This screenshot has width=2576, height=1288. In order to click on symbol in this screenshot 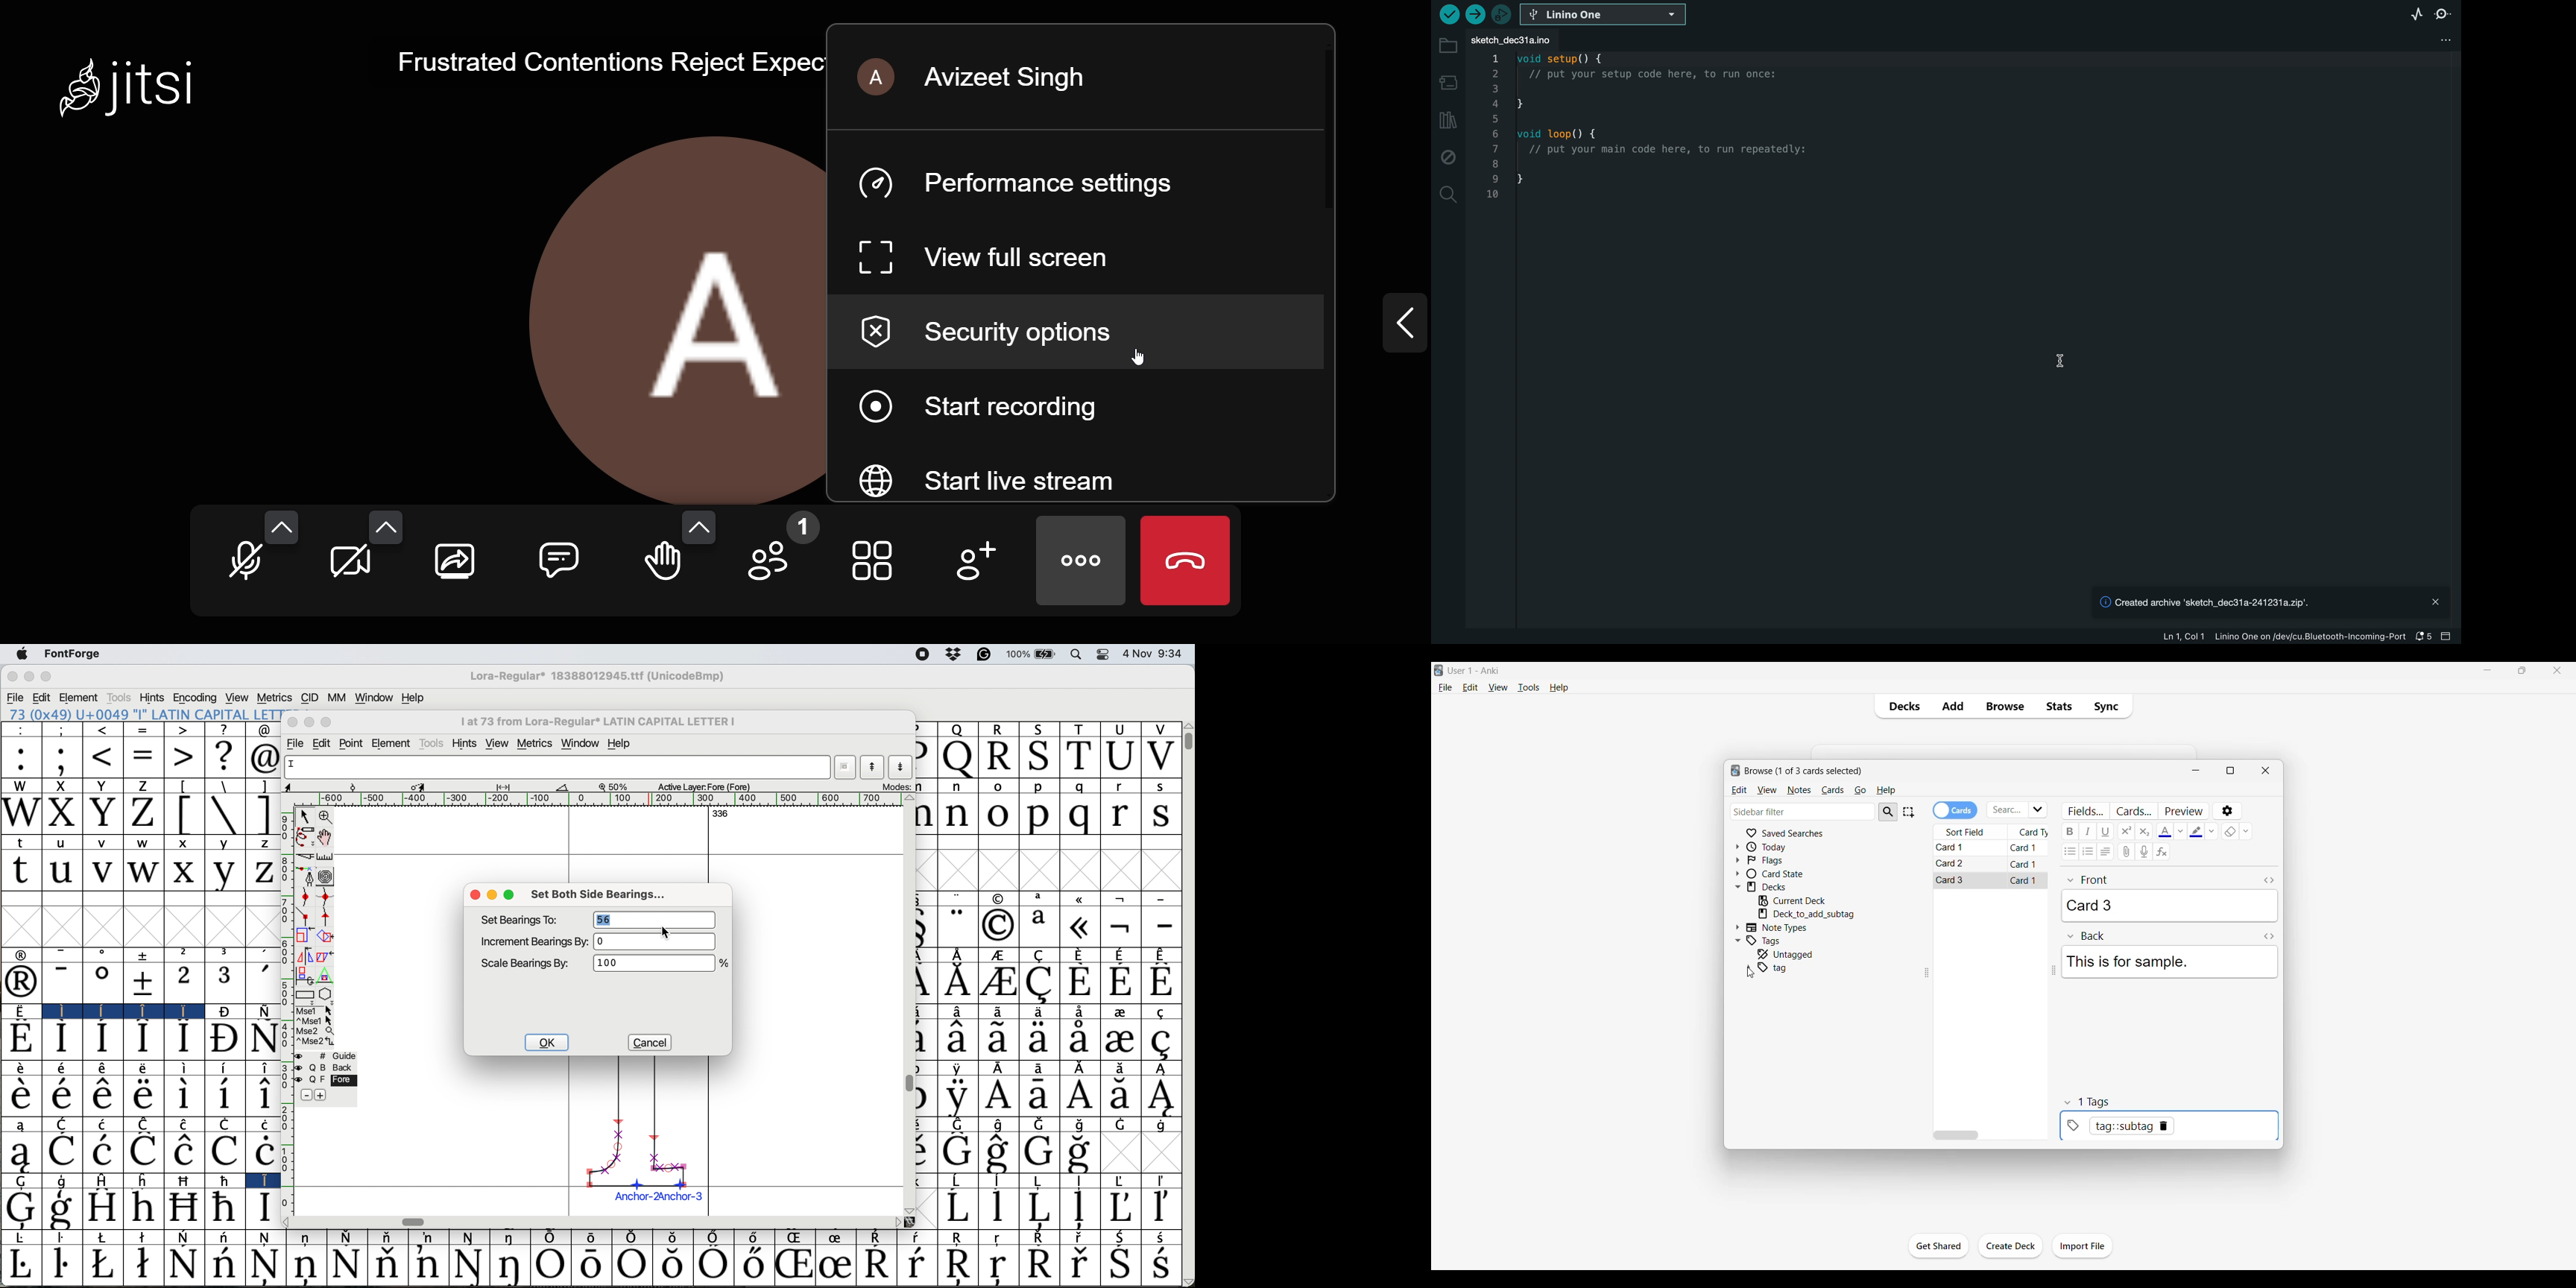, I will do `click(1082, 899)`.